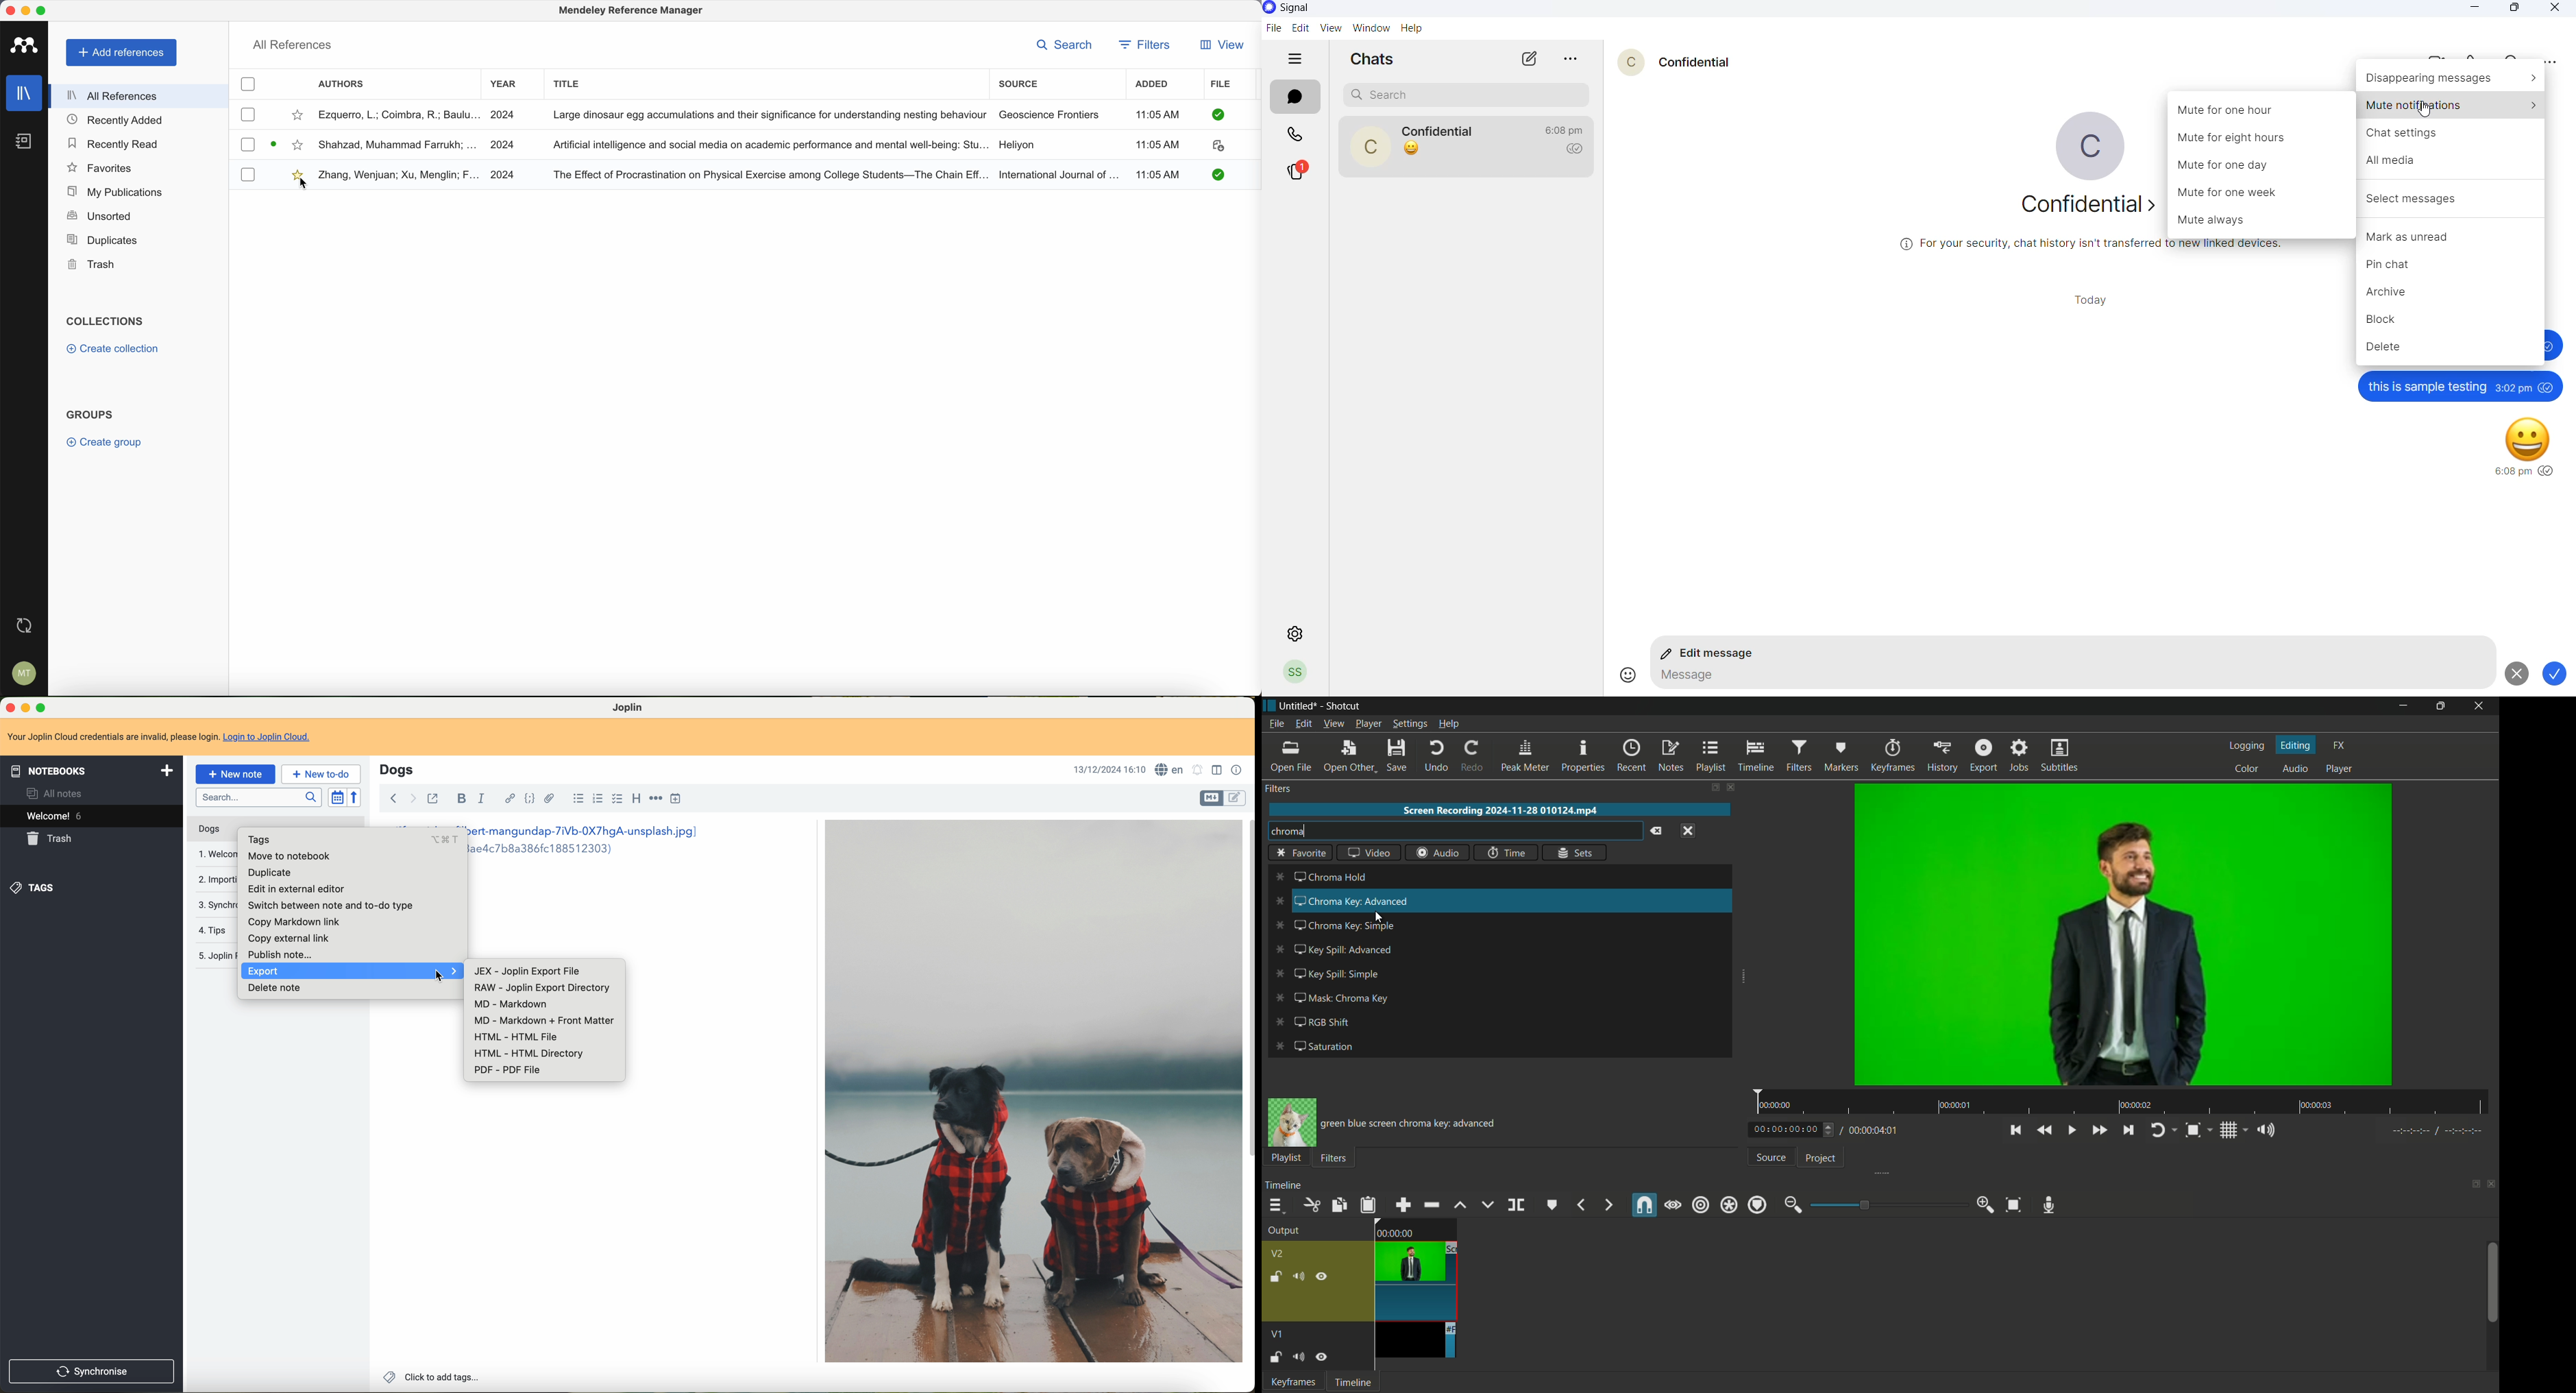 This screenshot has height=1400, width=2576. I want to click on Shahzad, Muhammad Farrukh;..., so click(398, 144).